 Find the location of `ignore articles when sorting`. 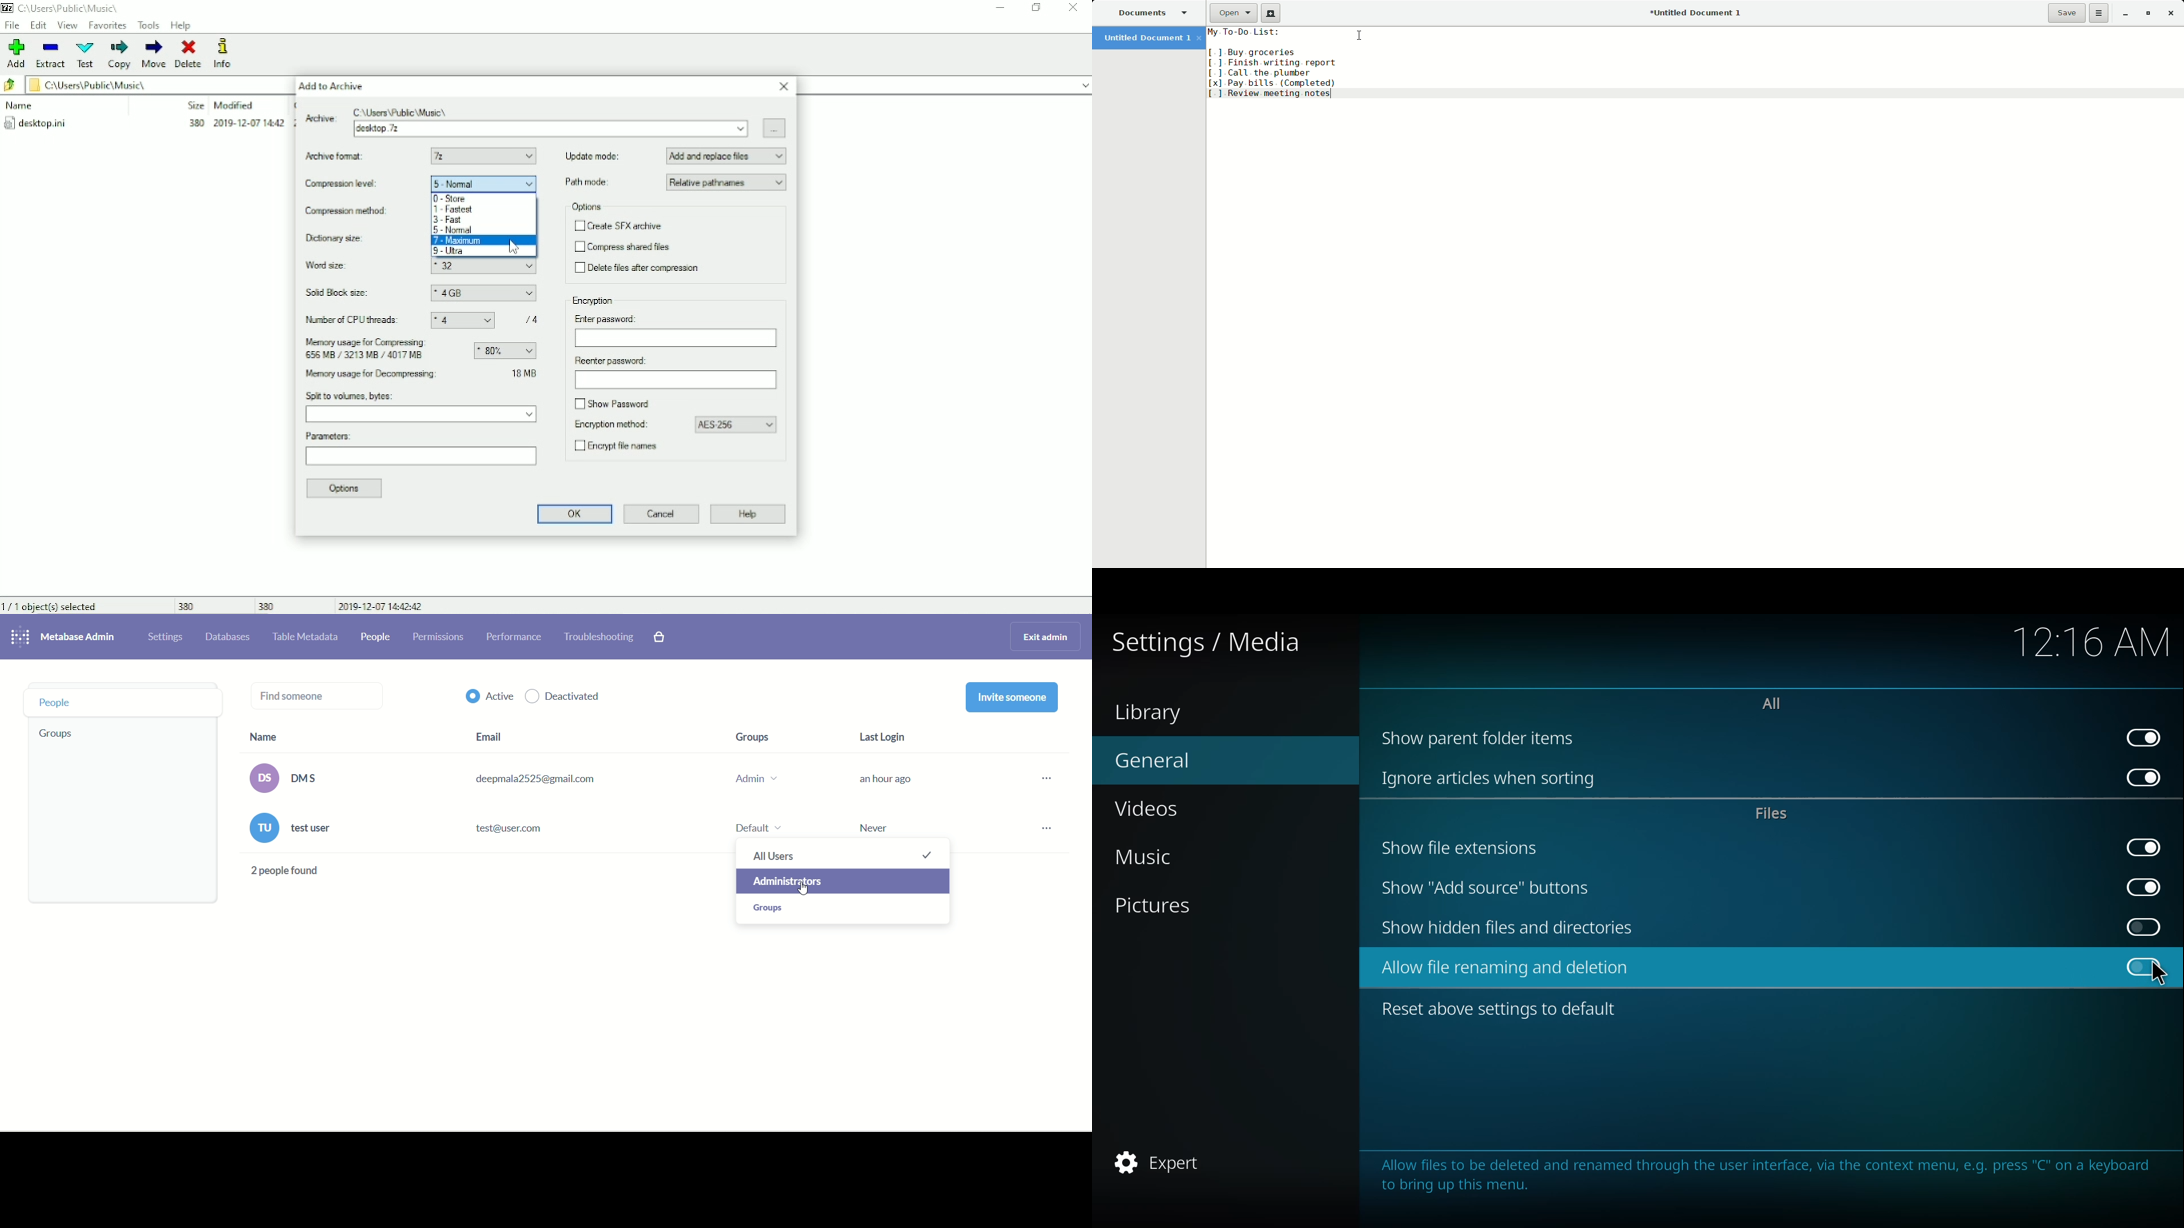

ignore articles when sorting is located at coordinates (1489, 777).